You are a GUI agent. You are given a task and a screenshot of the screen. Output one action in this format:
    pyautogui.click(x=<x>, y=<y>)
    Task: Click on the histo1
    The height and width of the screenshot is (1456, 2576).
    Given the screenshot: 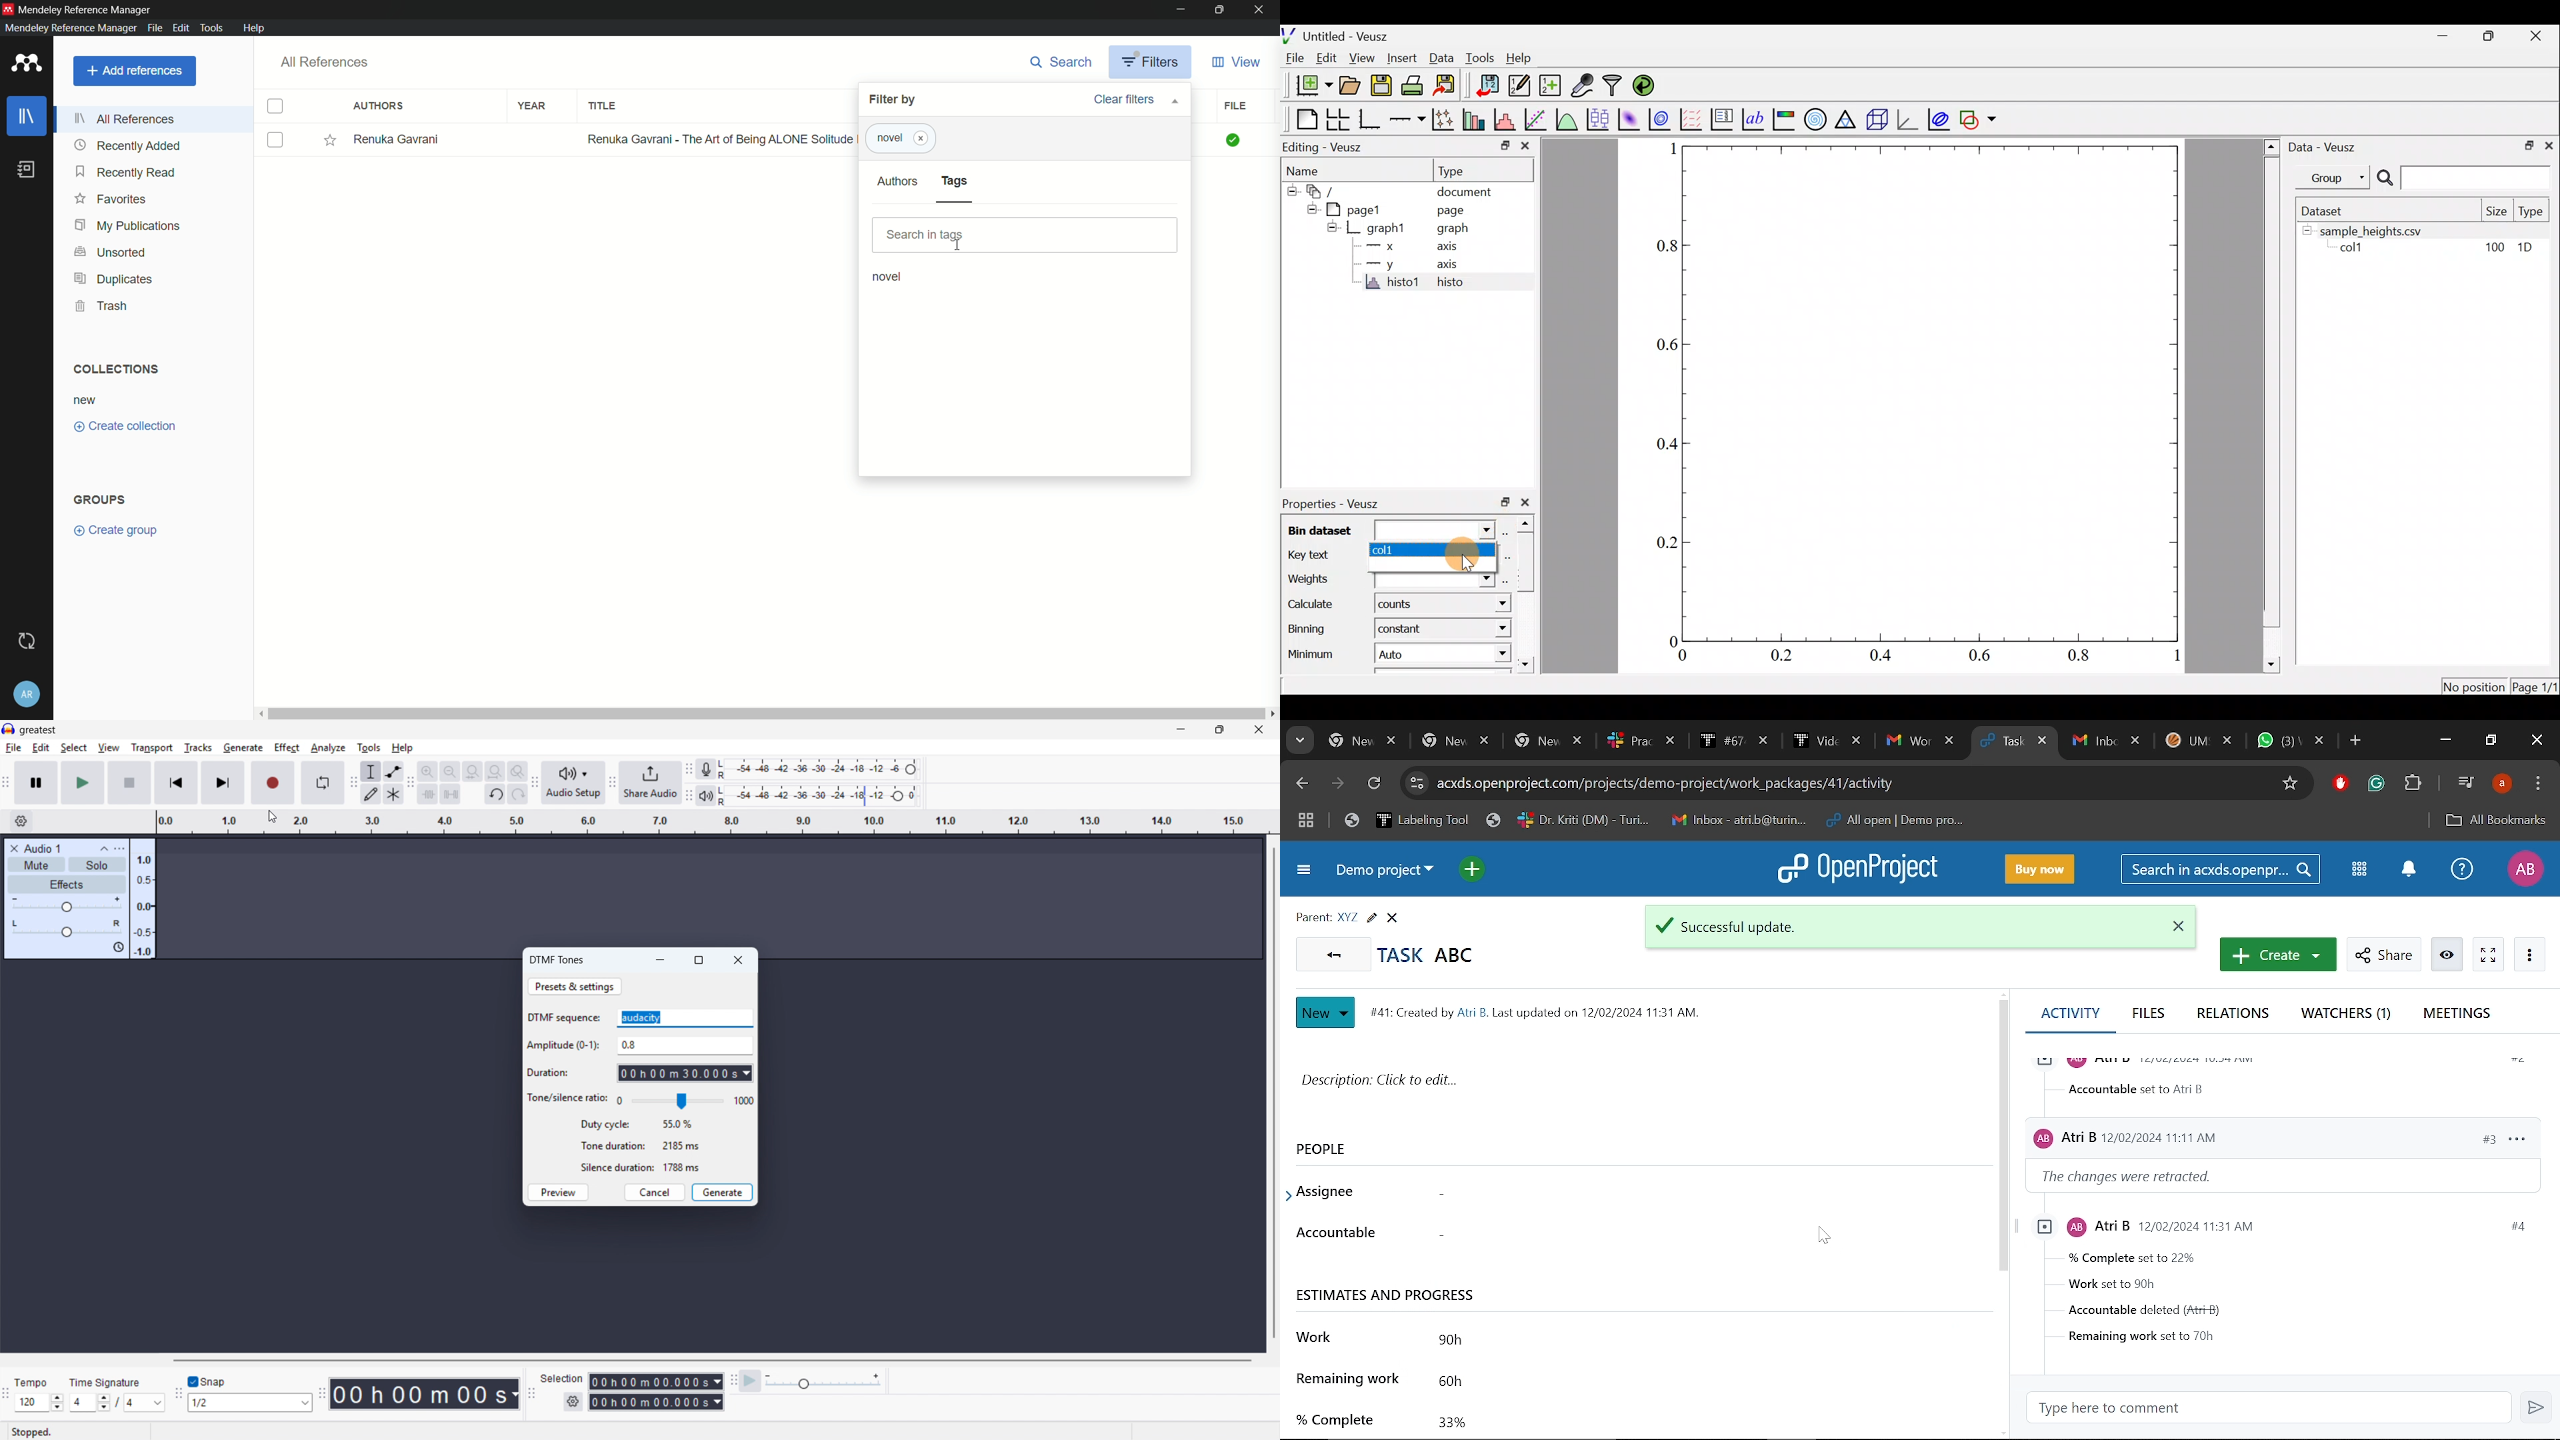 What is the action you would take?
    pyautogui.click(x=1389, y=284)
    